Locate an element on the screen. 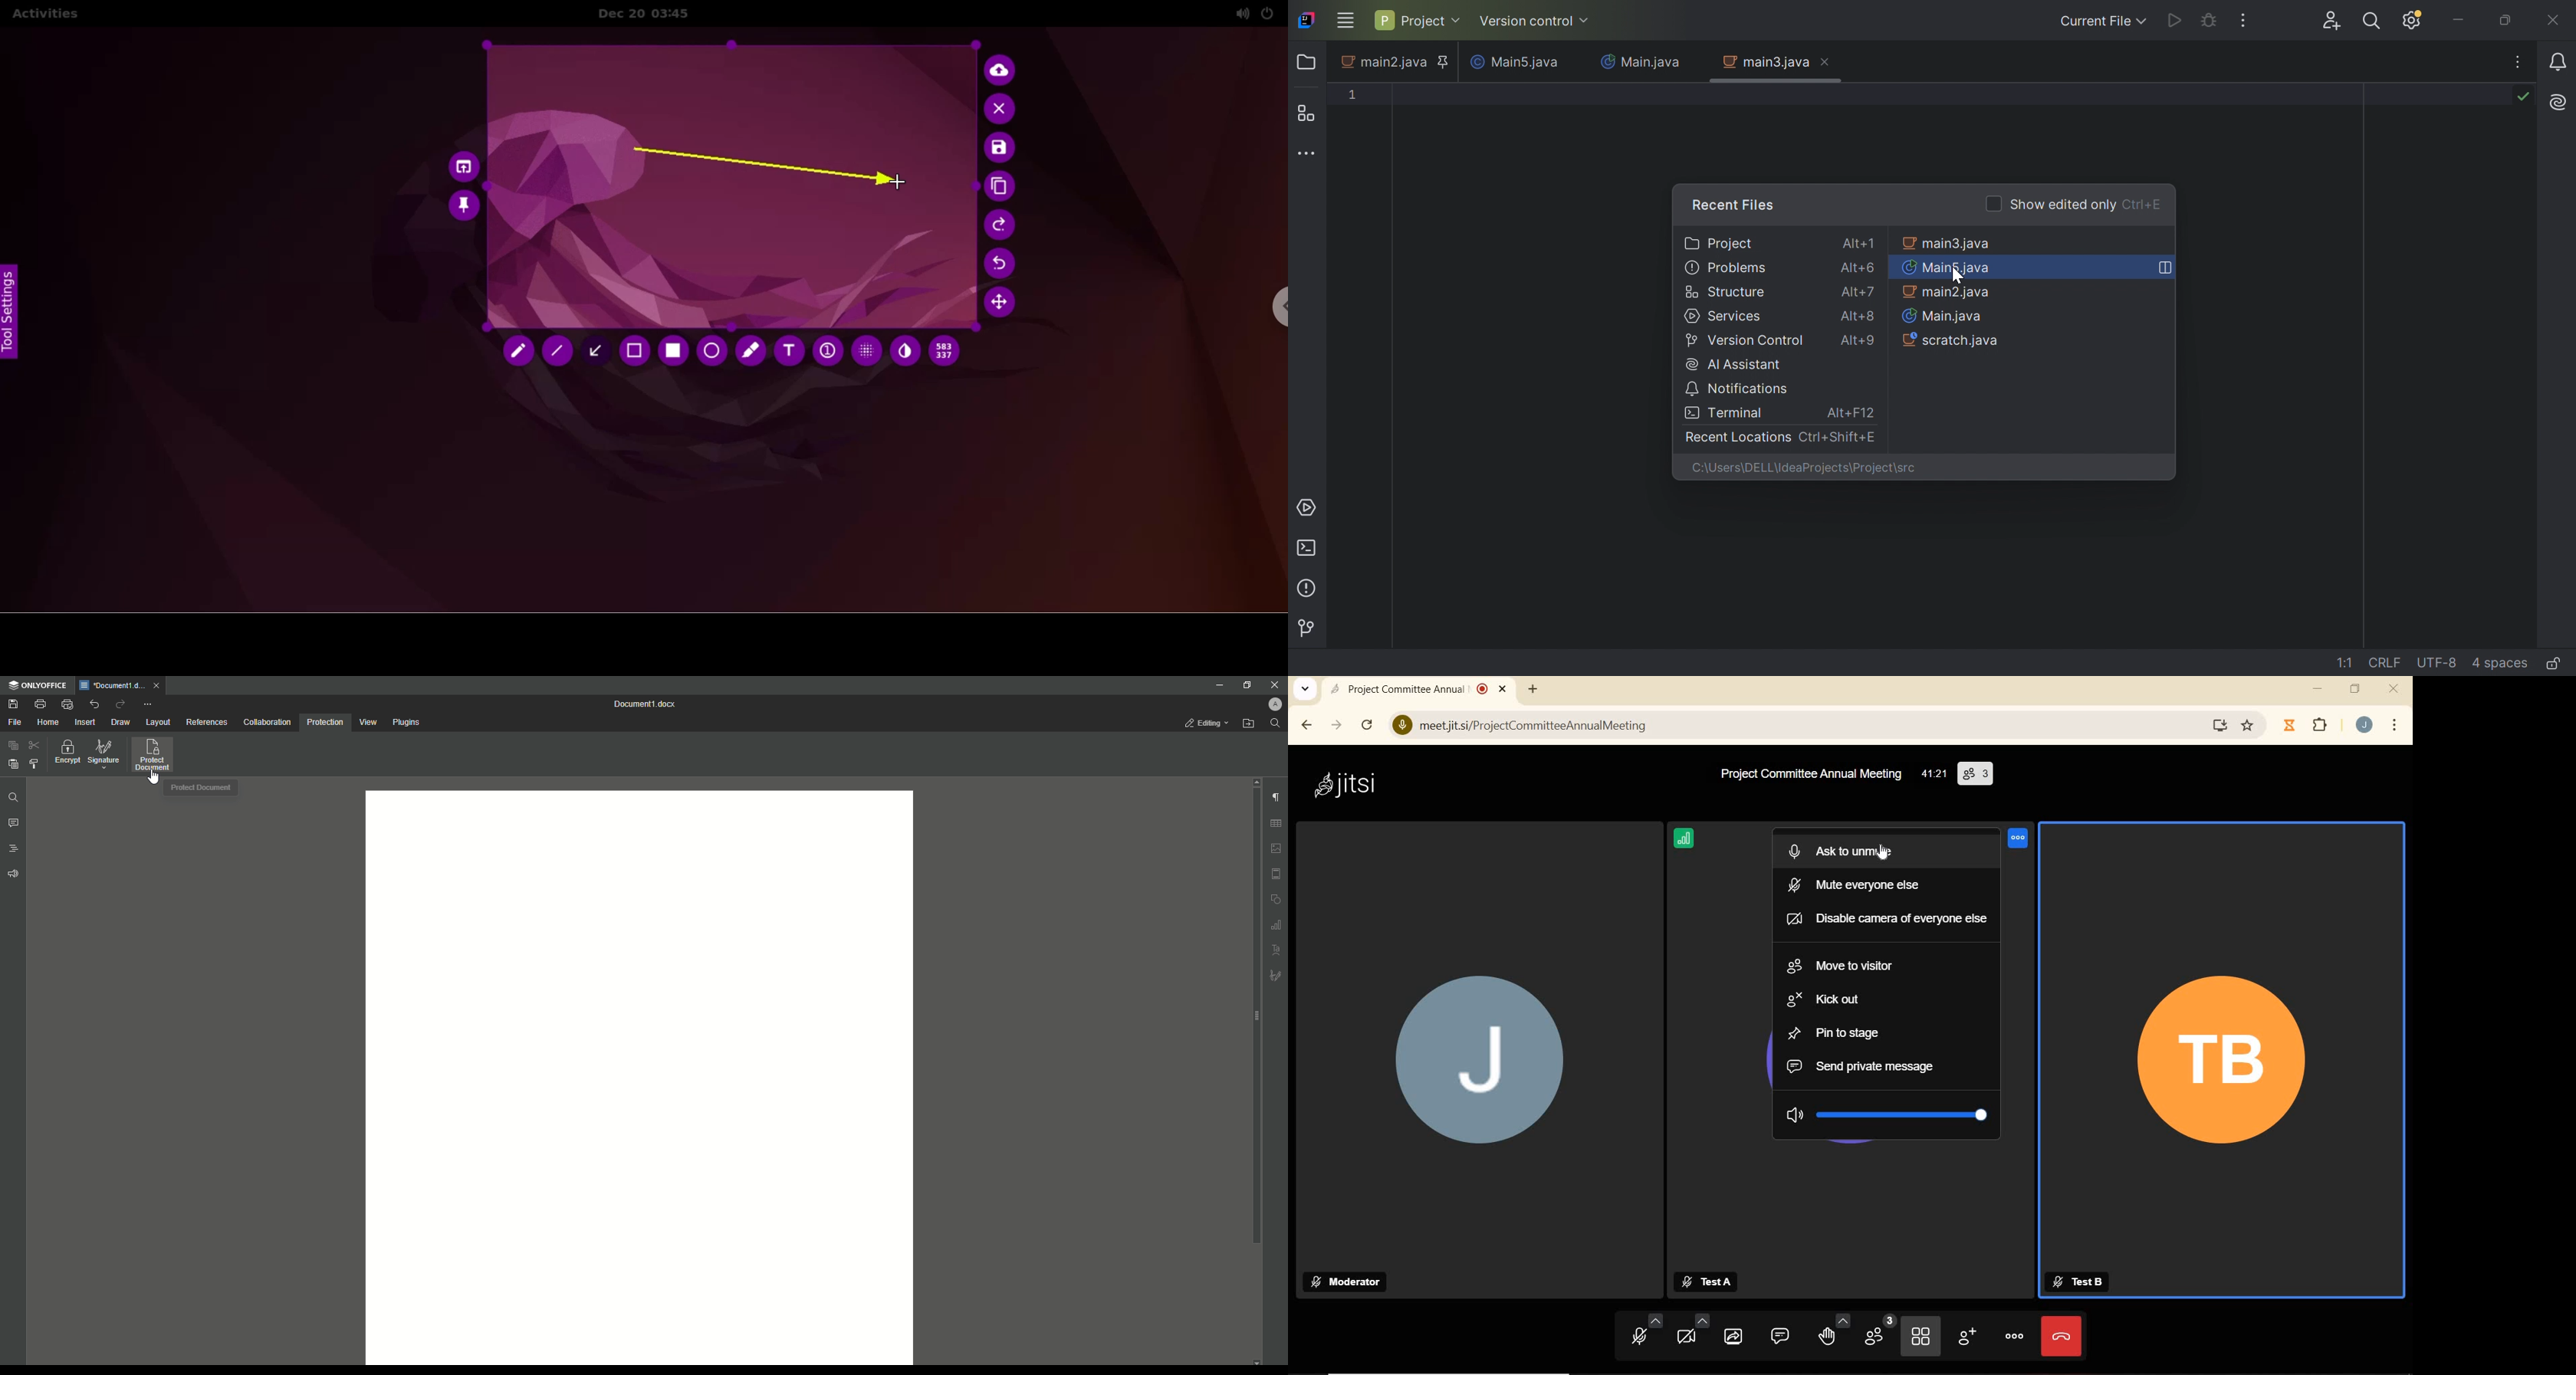 The width and height of the screenshot is (2576, 1400). 41:18 is located at coordinates (1933, 775).